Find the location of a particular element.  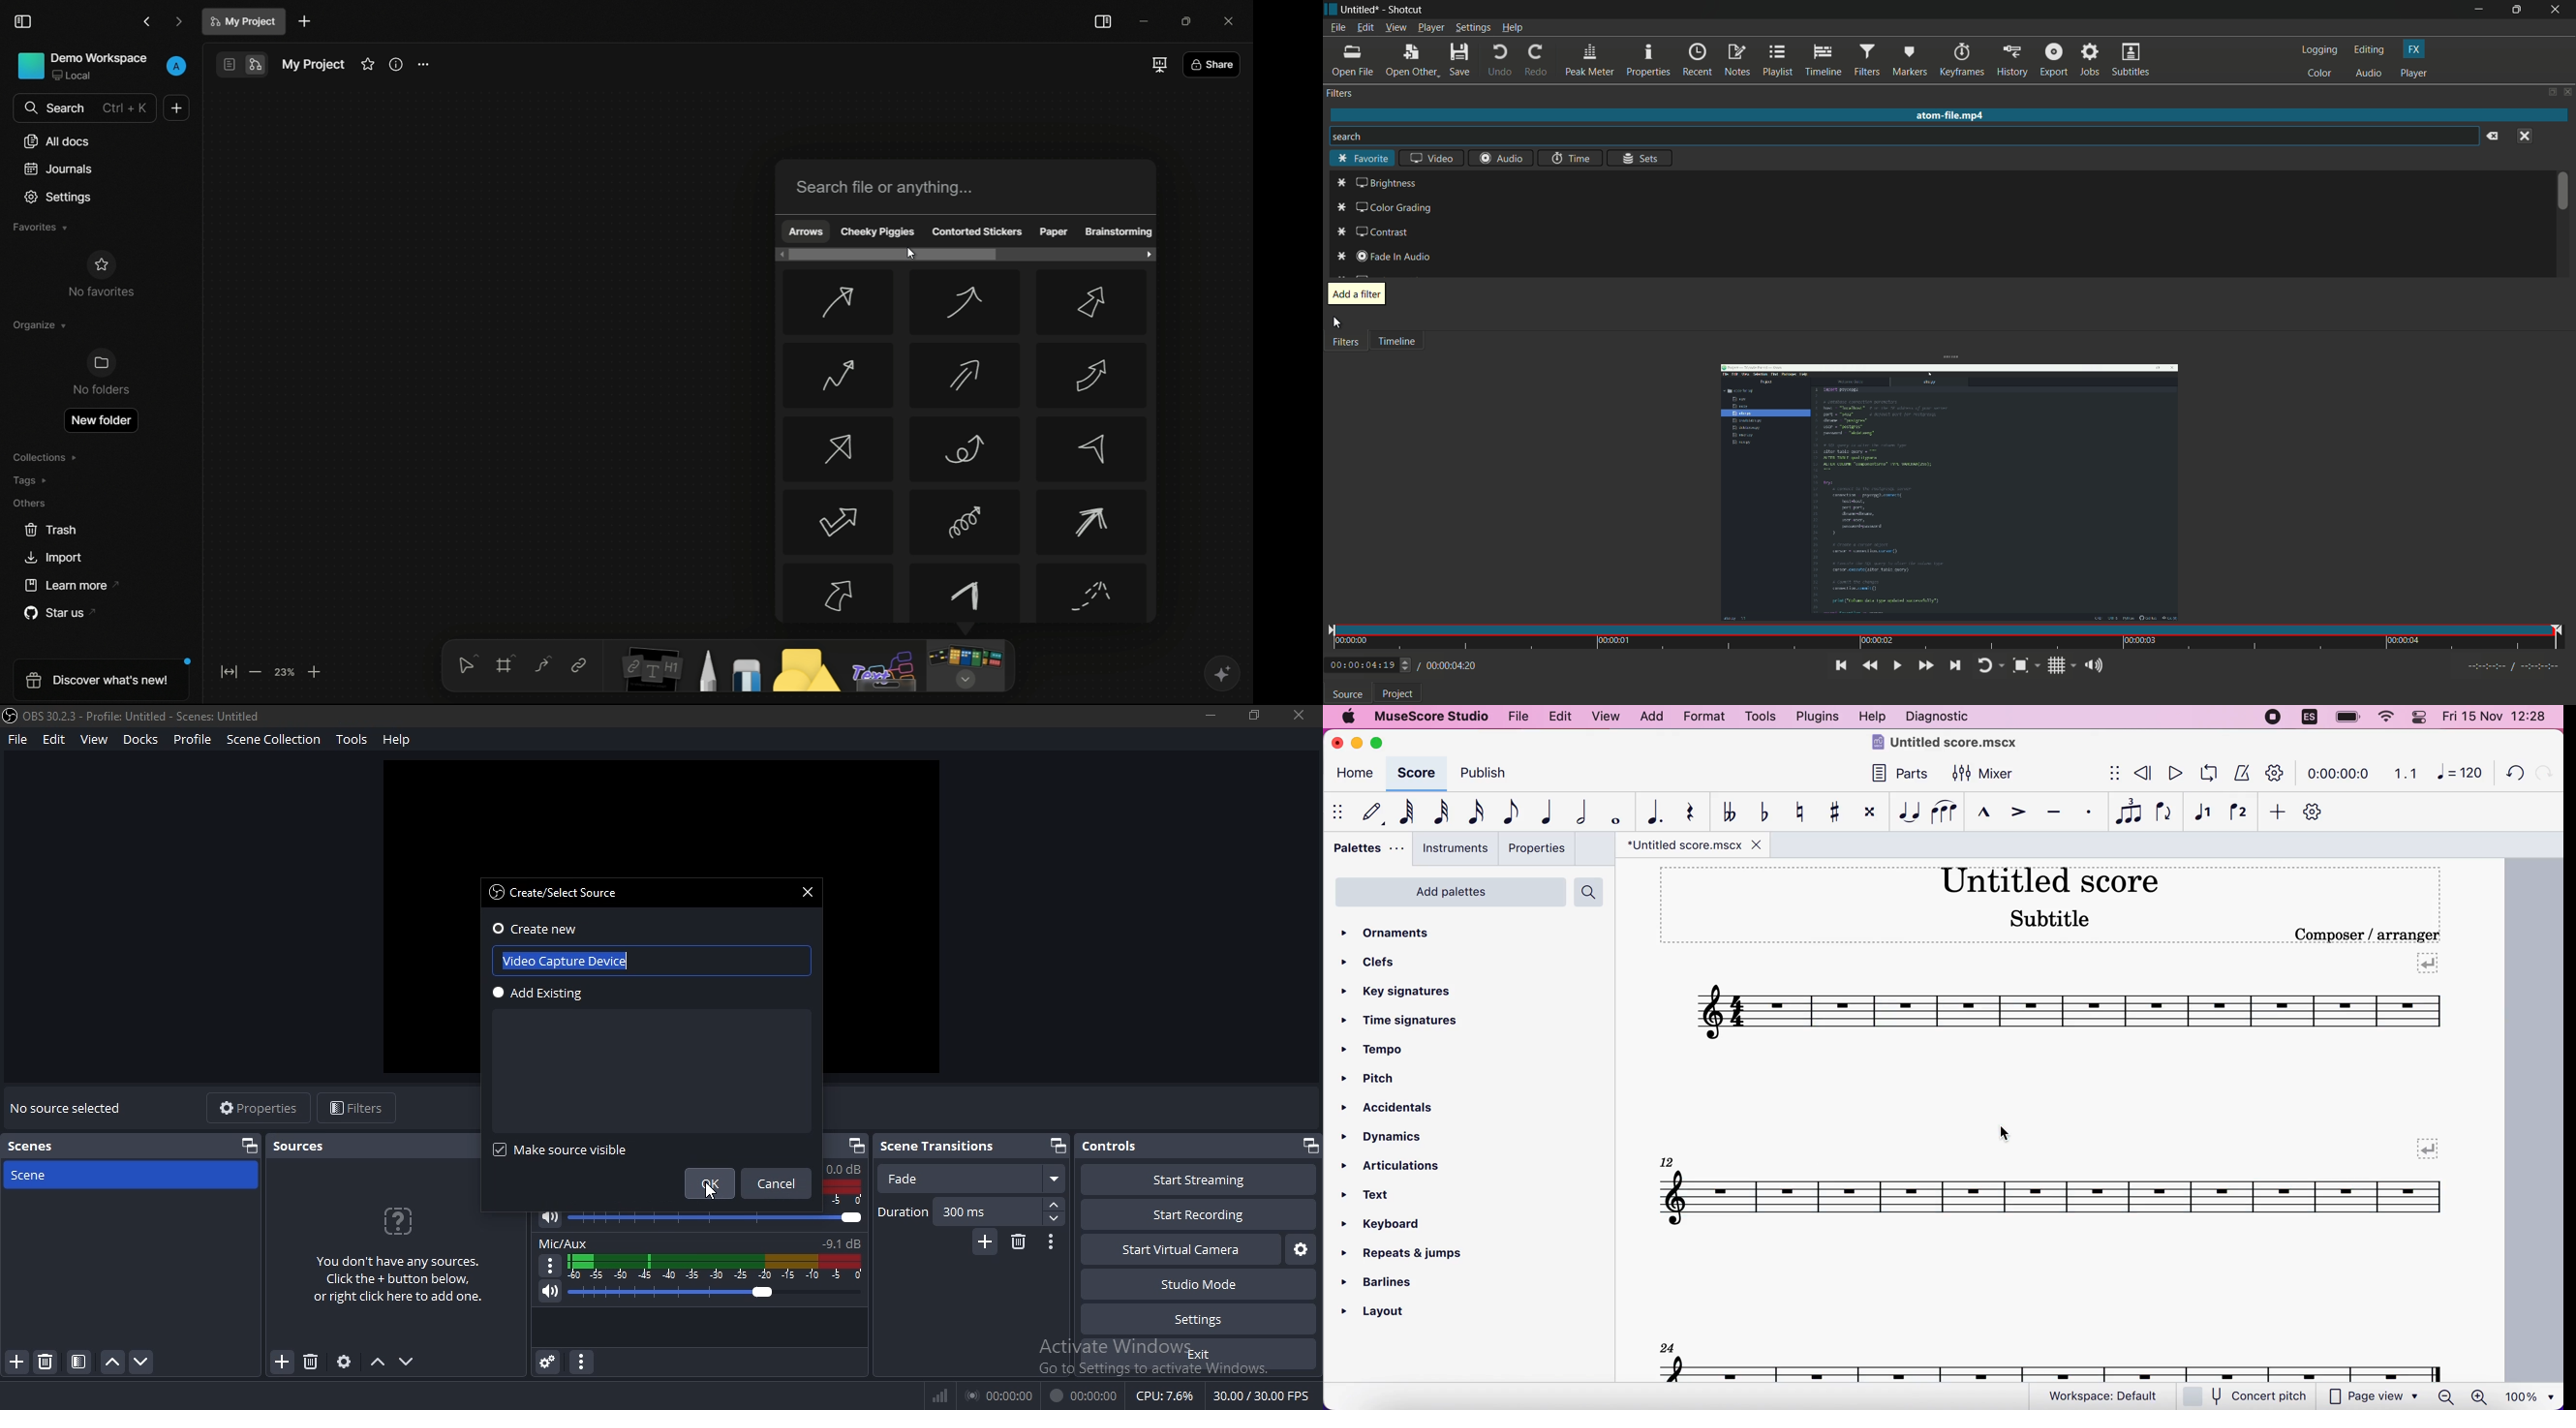

zoom factor is located at coordinates (285, 671).